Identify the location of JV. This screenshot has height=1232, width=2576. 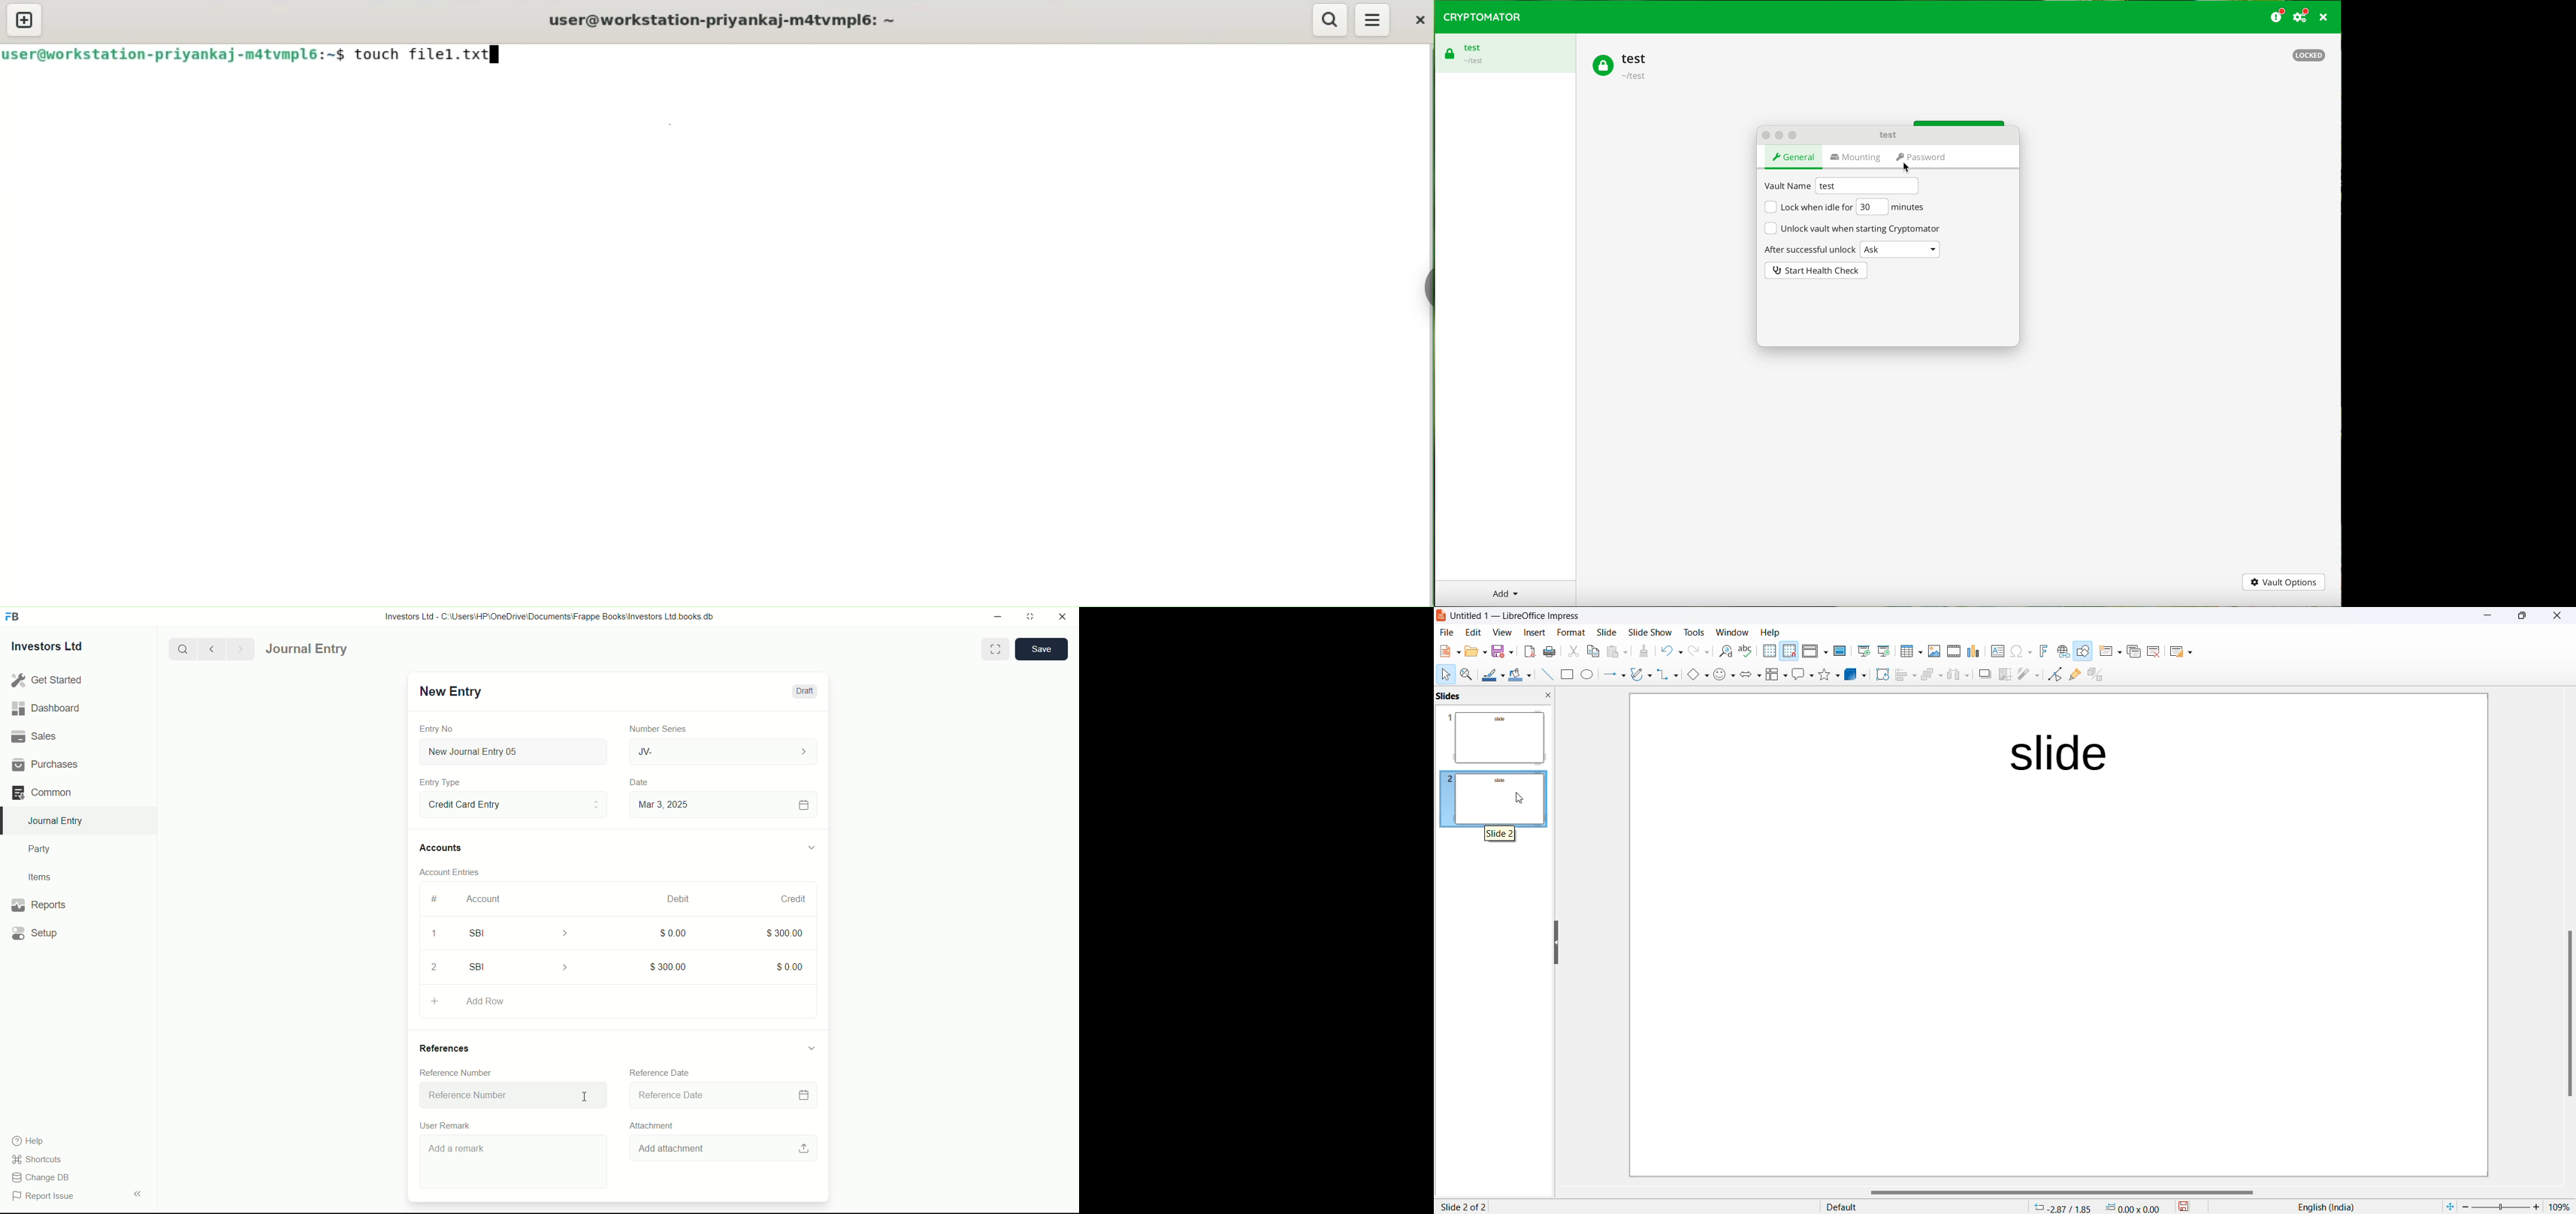
(725, 750).